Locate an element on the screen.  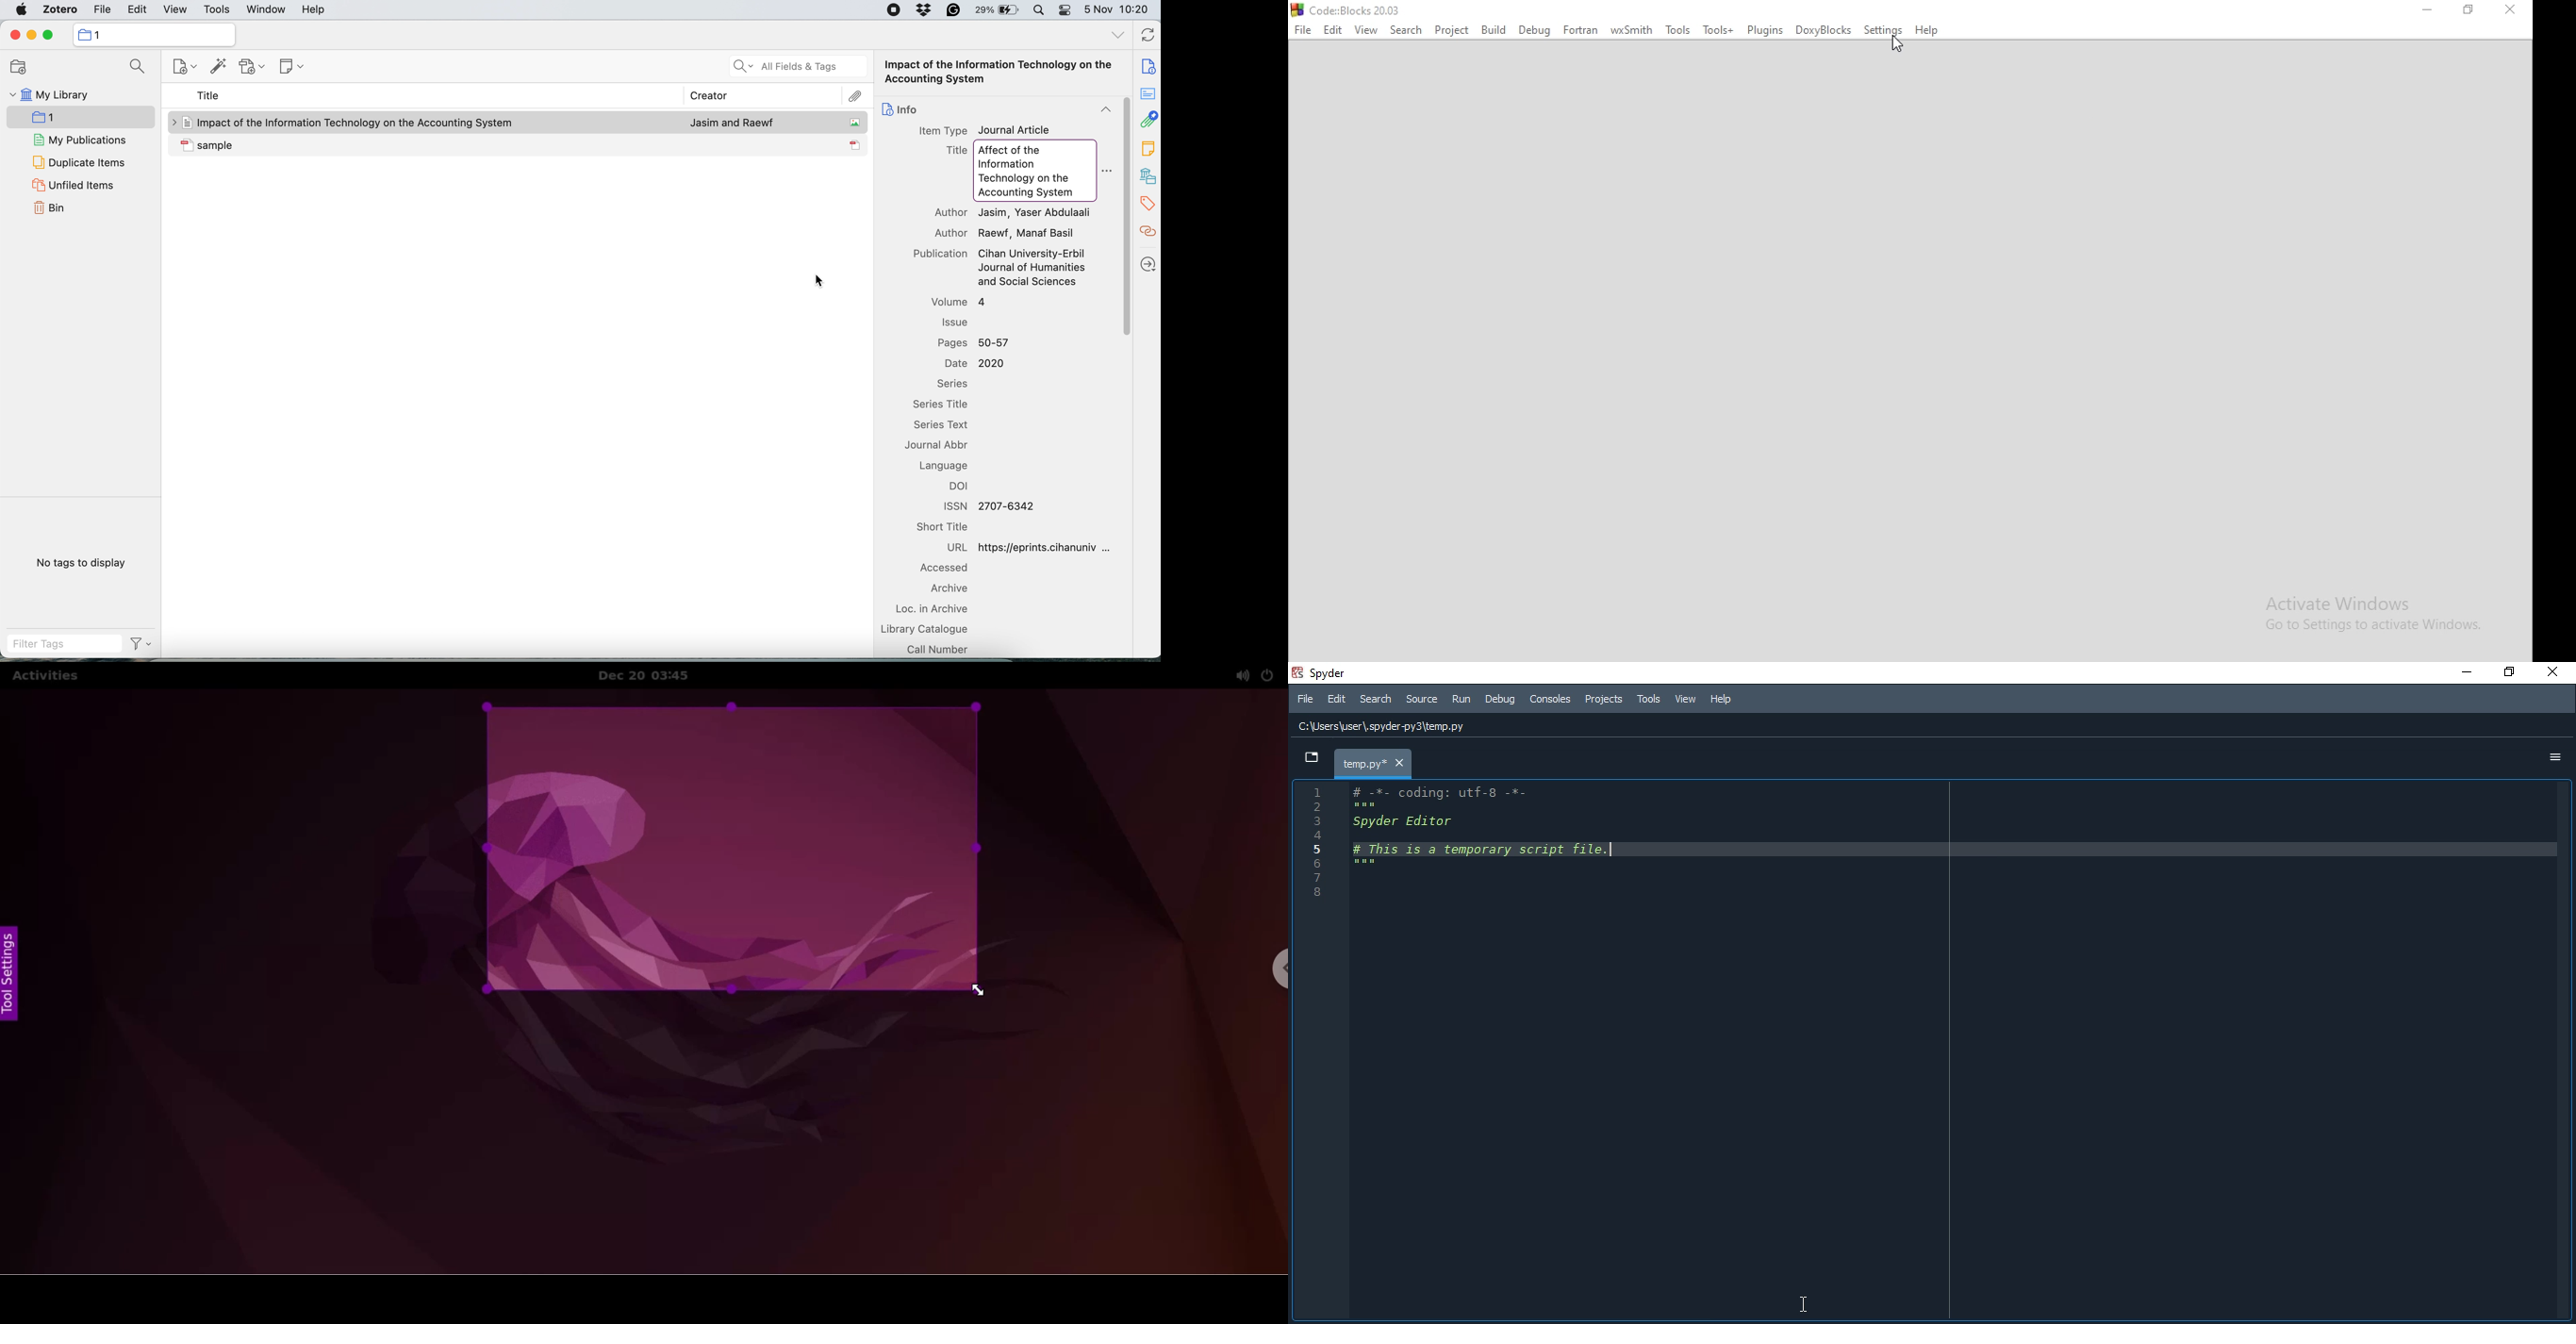
creator is located at coordinates (709, 95).